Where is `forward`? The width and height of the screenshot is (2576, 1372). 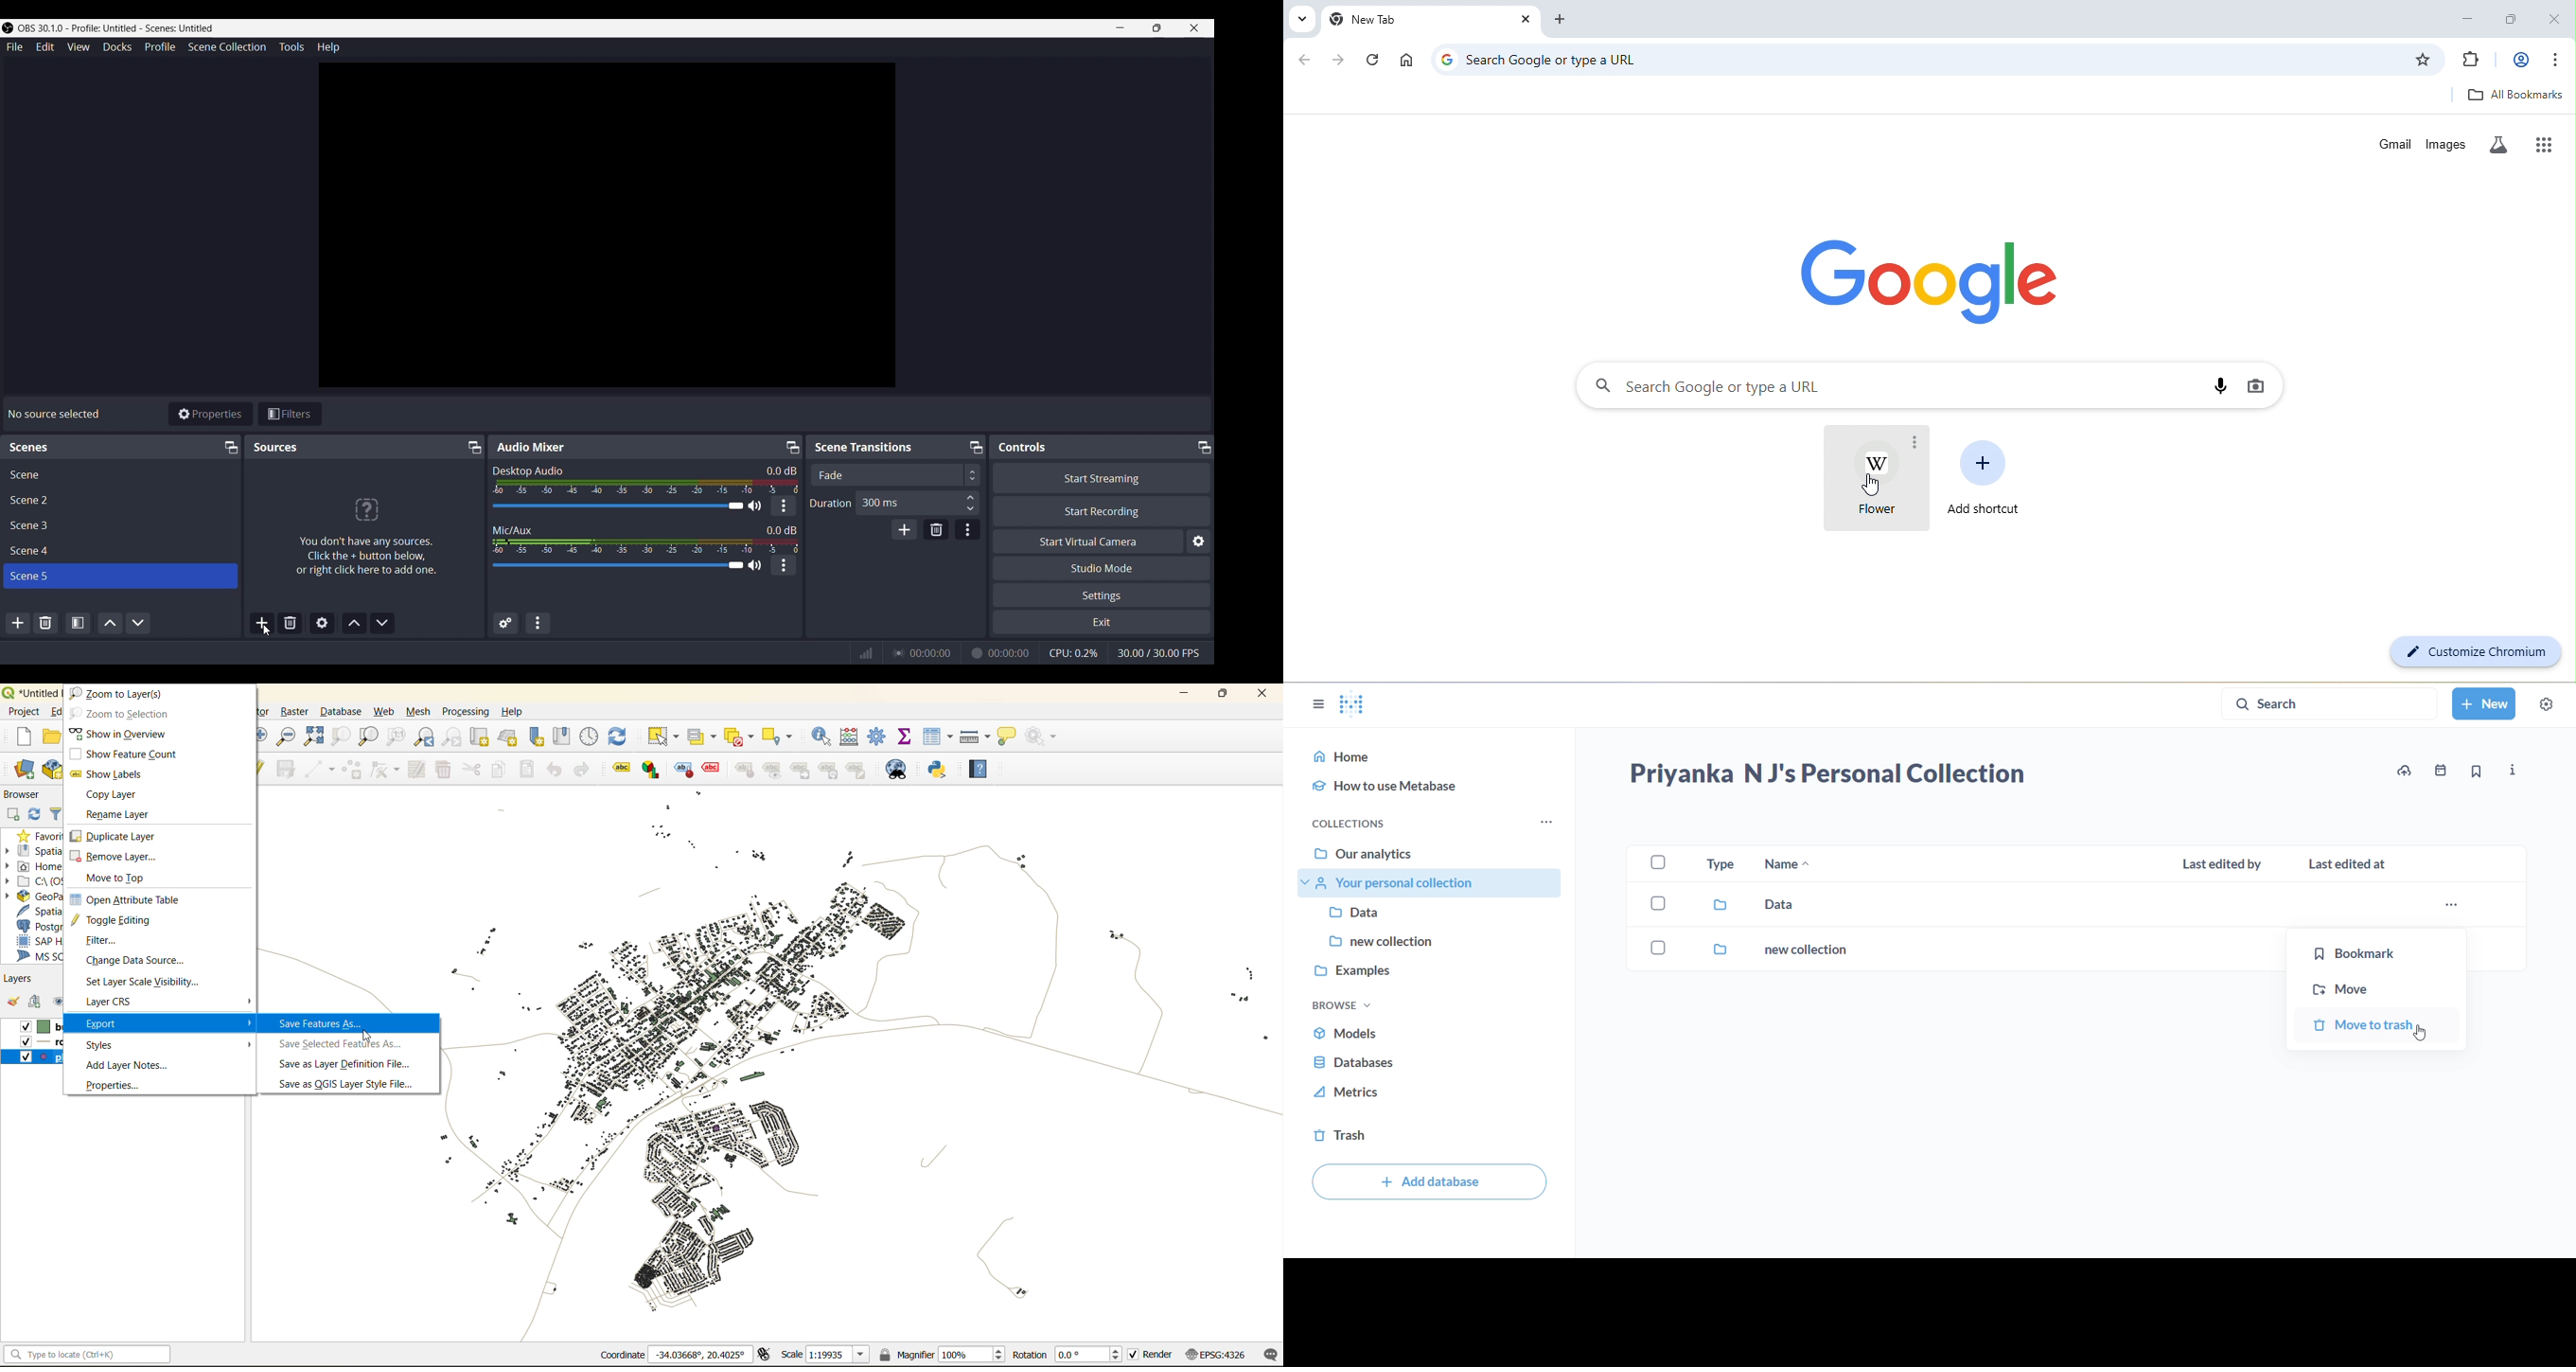
forward is located at coordinates (1339, 60).